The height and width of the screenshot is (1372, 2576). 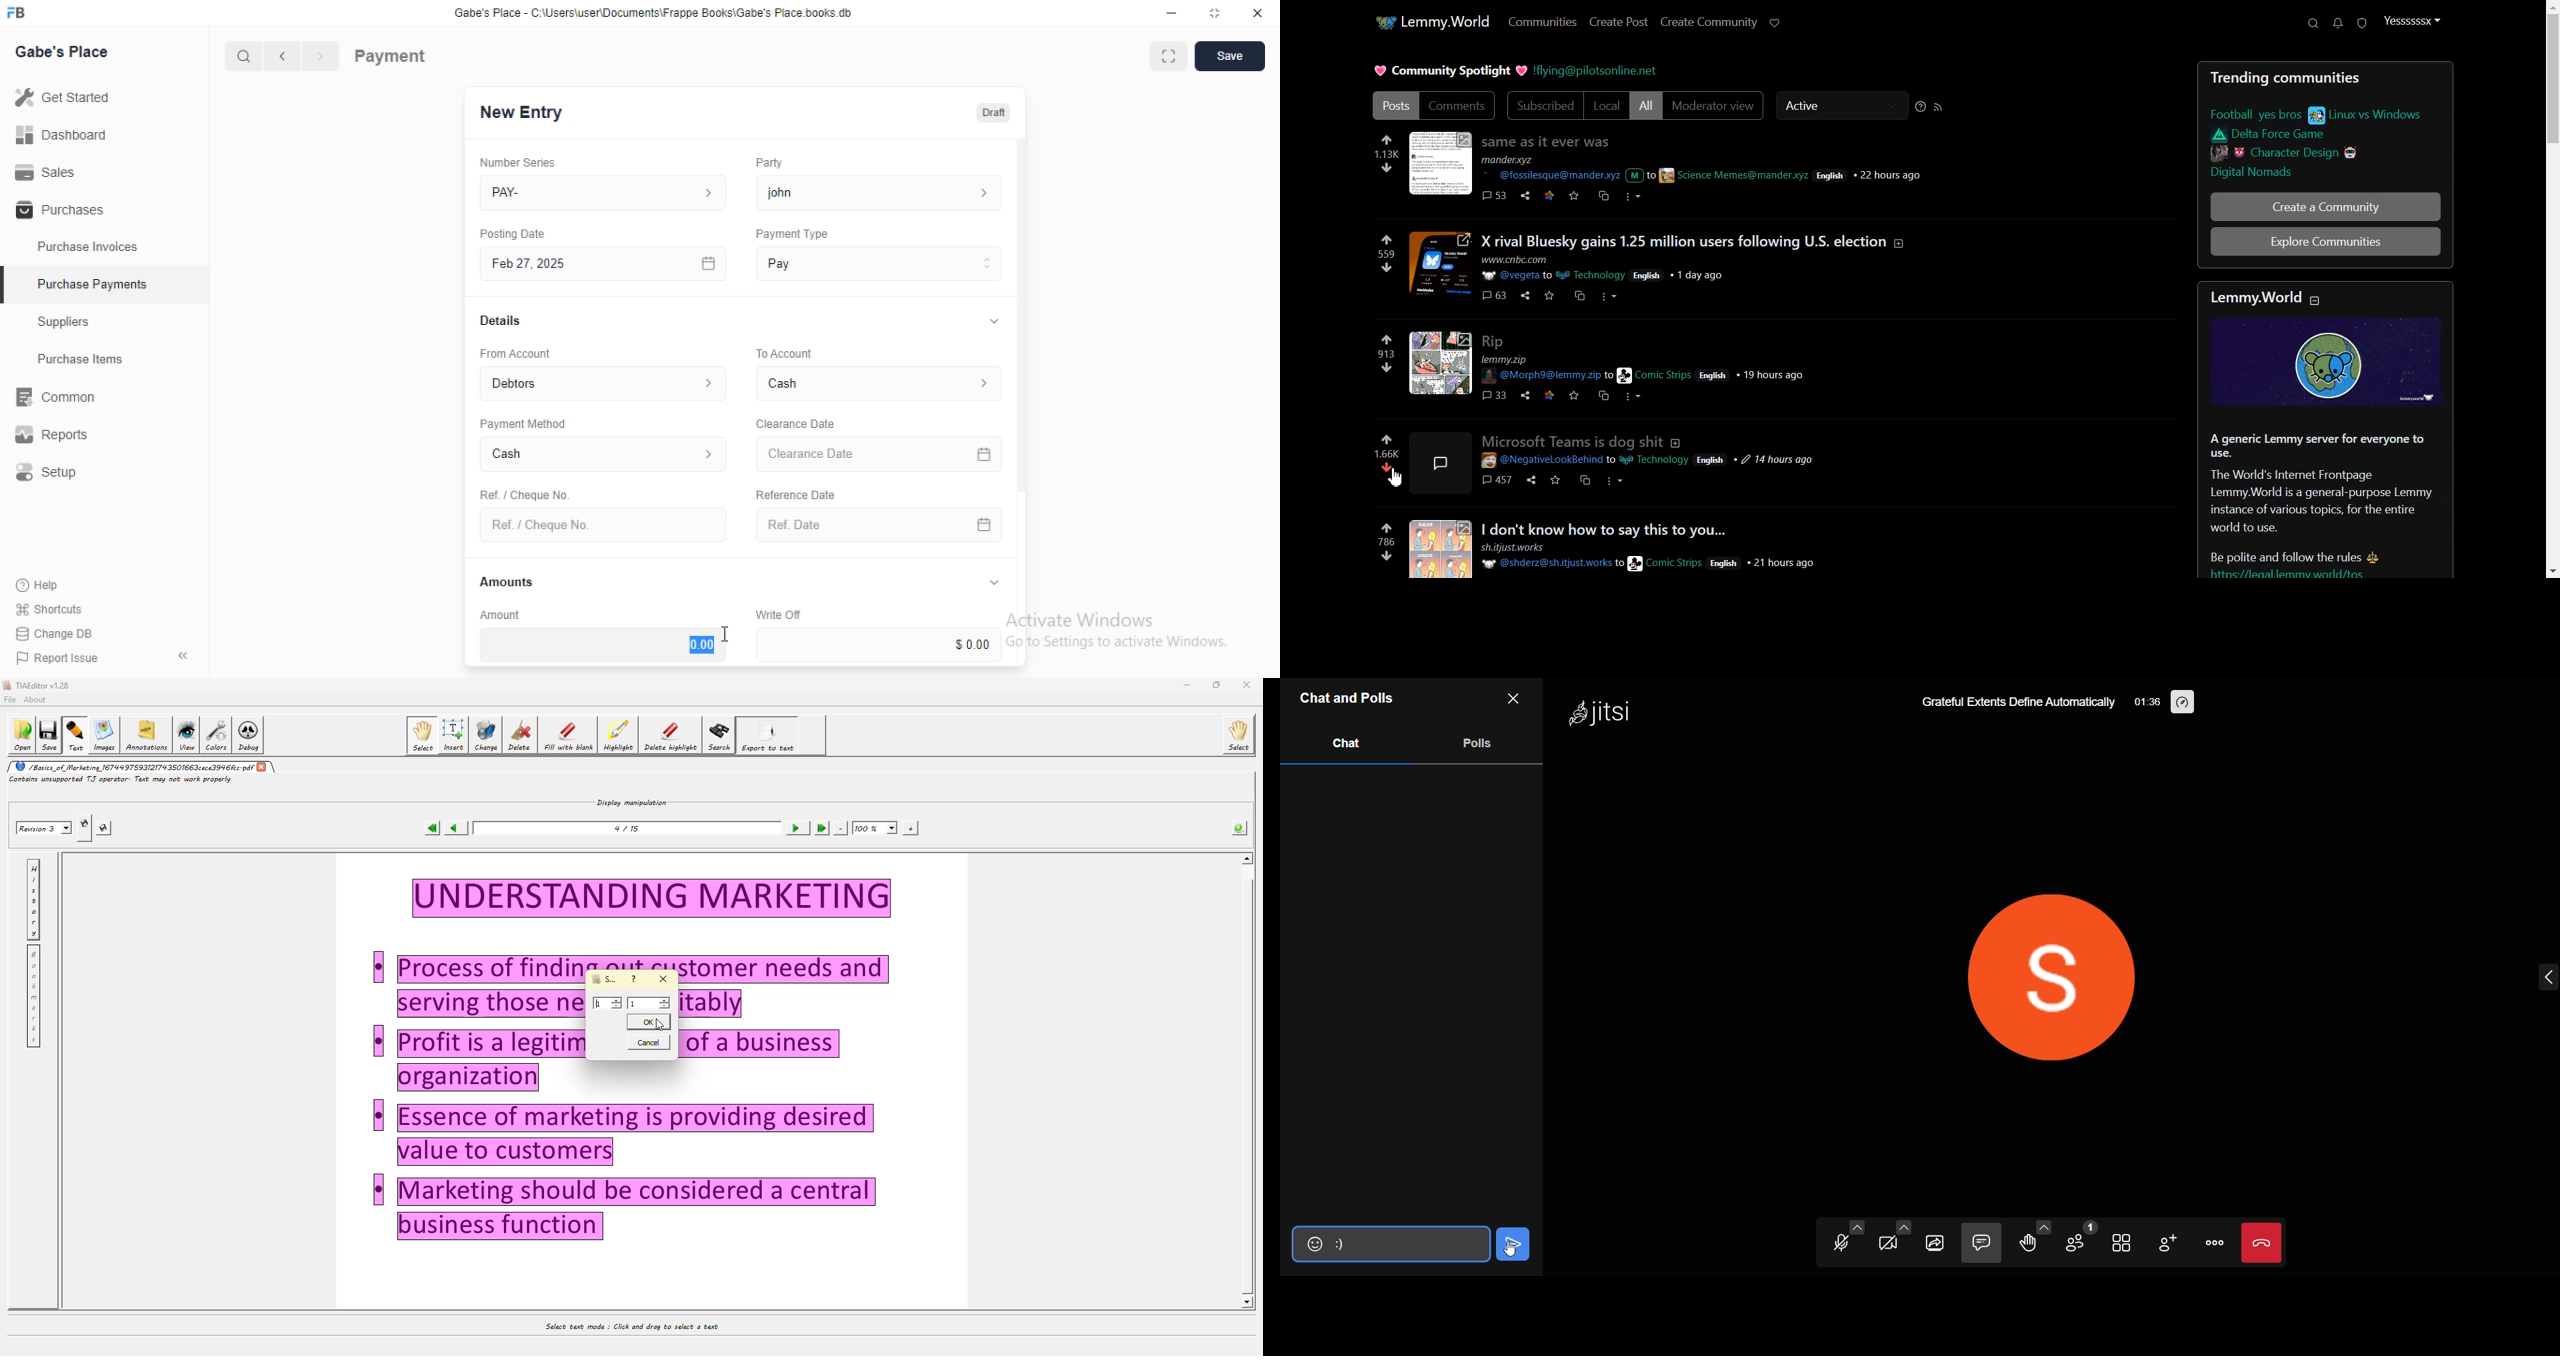 I want to click on Shortcuts, so click(x=47, y=610).